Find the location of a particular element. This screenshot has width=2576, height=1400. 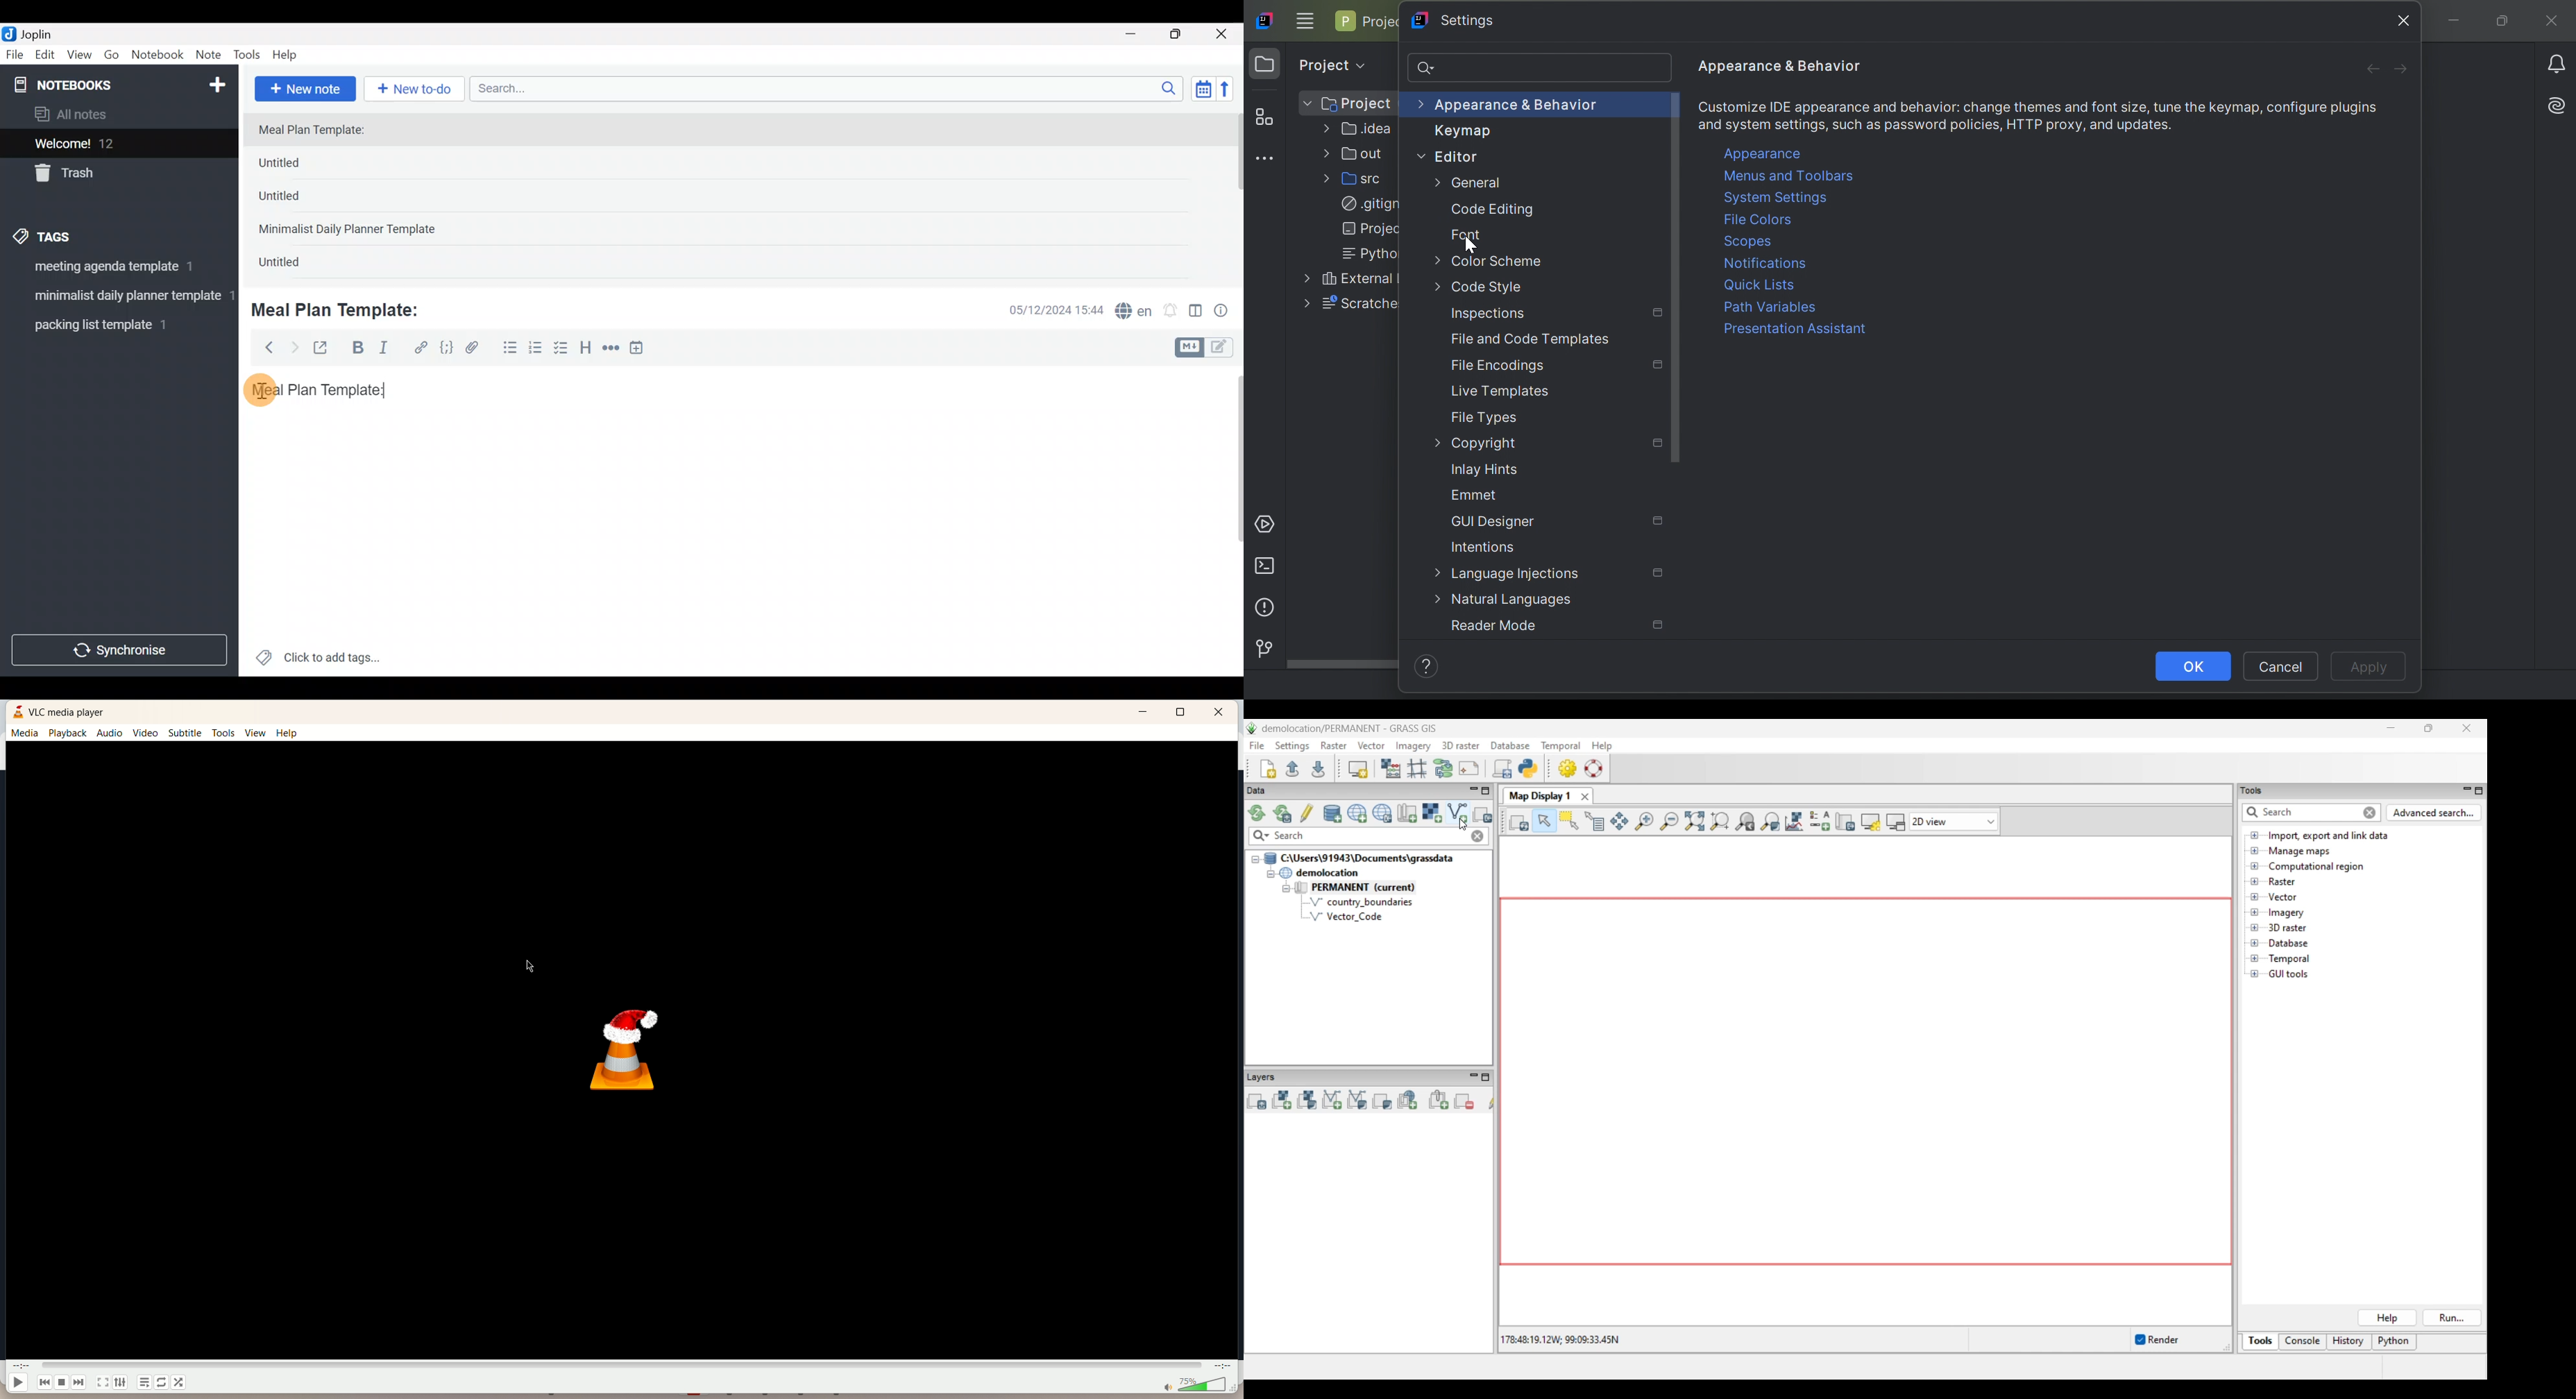

Set alarm is located at coordinates (1171, 312).